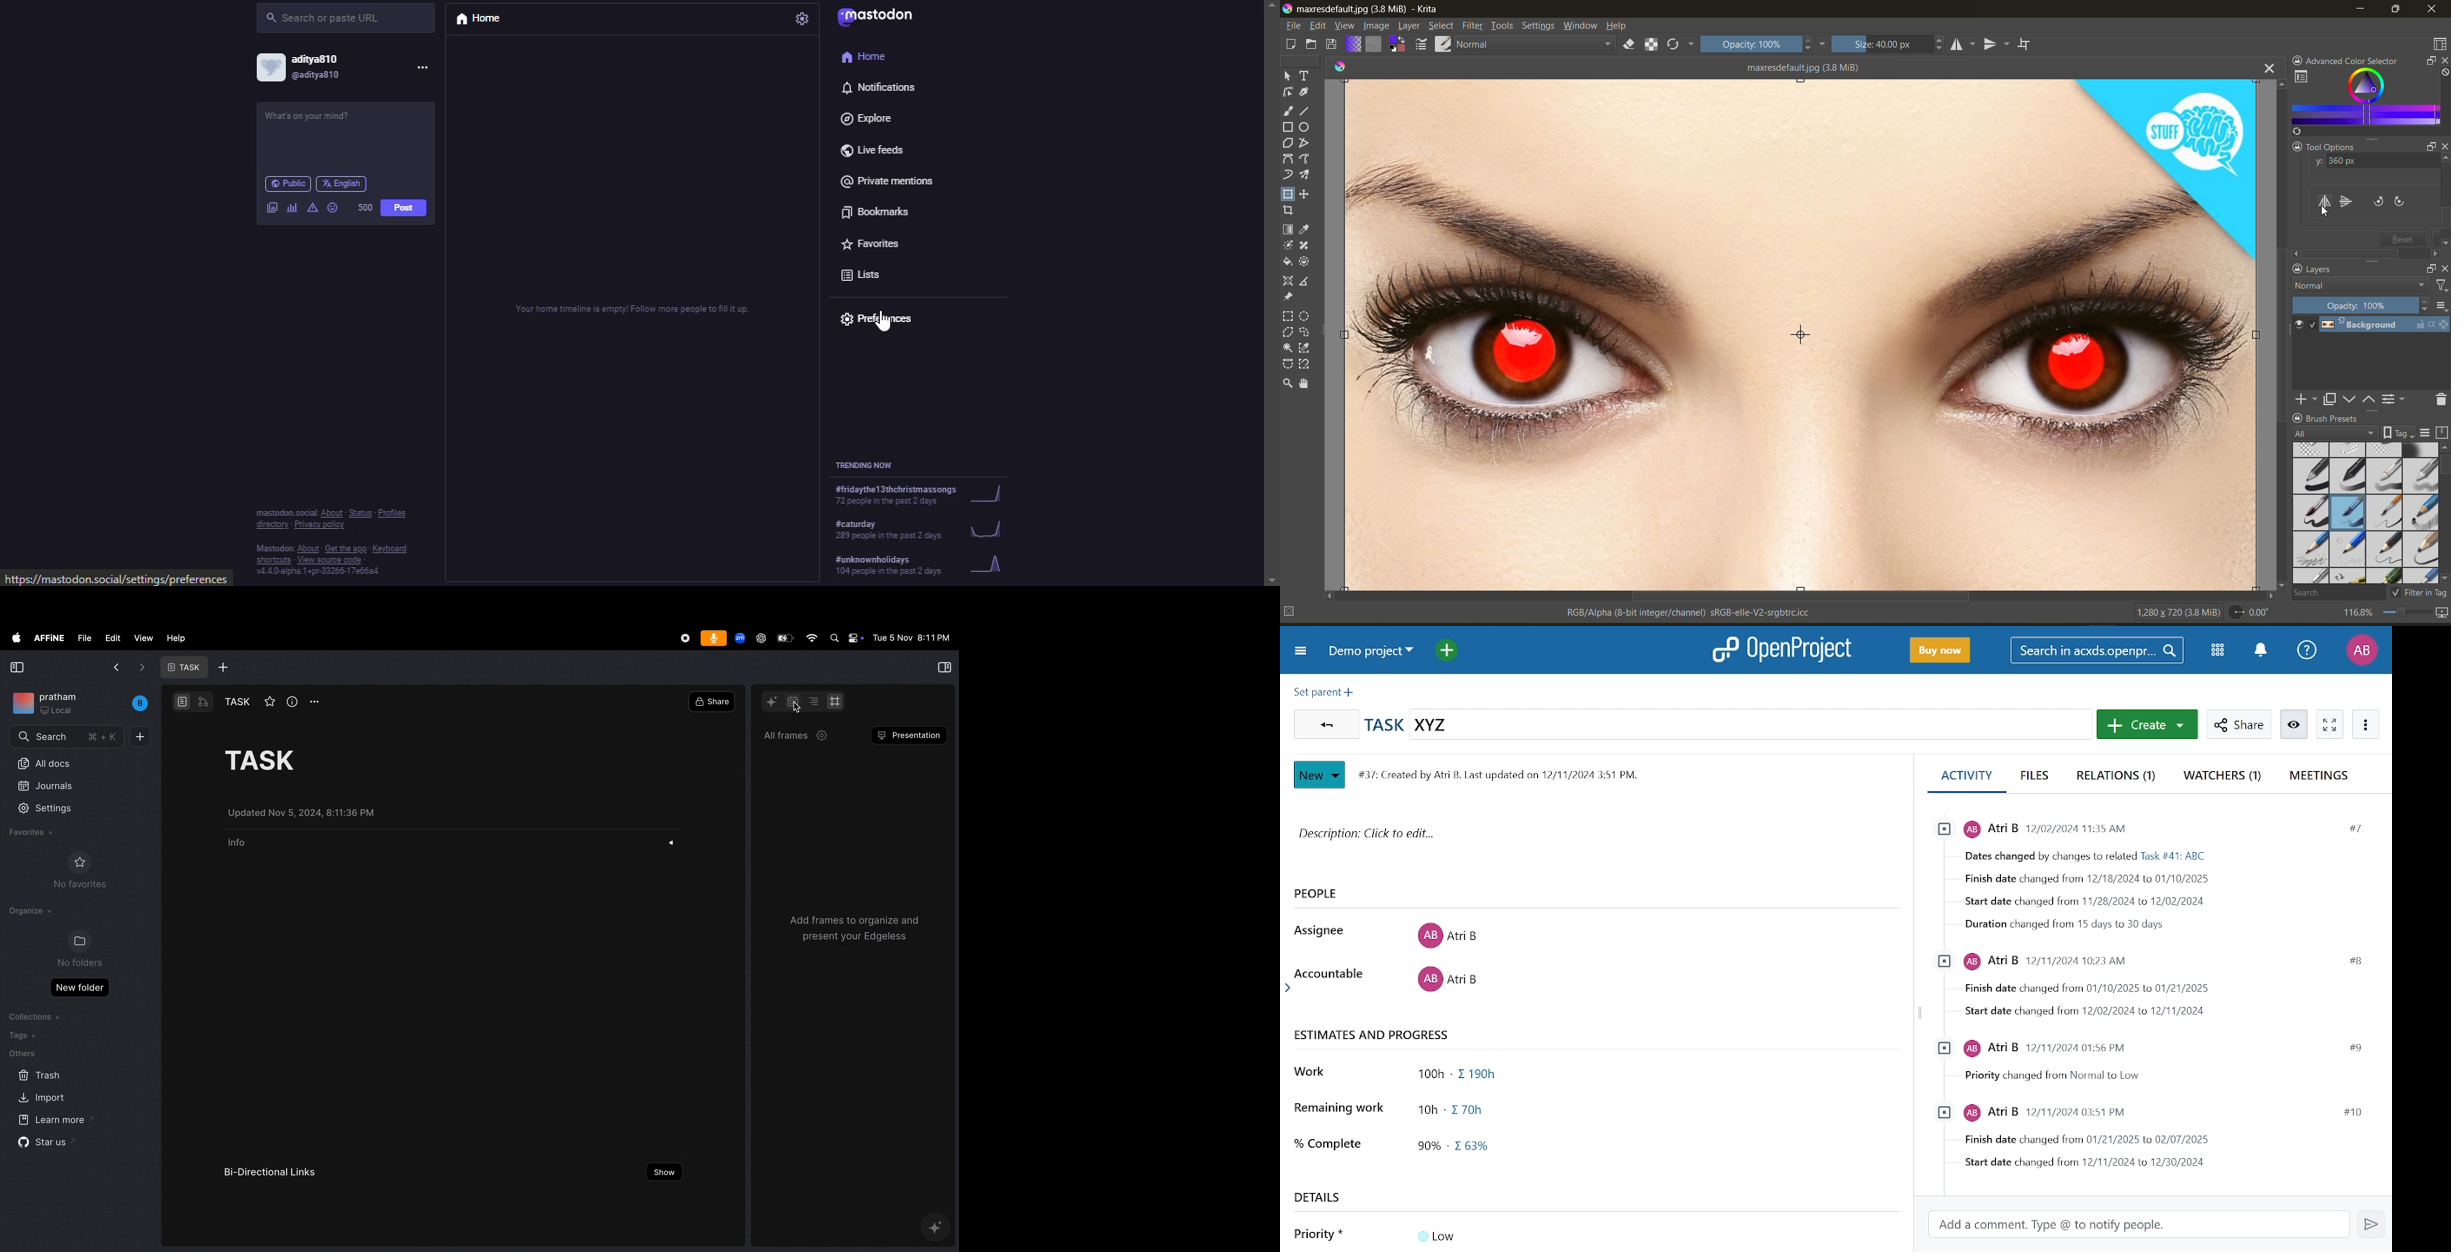  What do you see at coordinates (2439, 45) in the screenshot?
I see `choose workspace` at bounding box center [2439, 45].